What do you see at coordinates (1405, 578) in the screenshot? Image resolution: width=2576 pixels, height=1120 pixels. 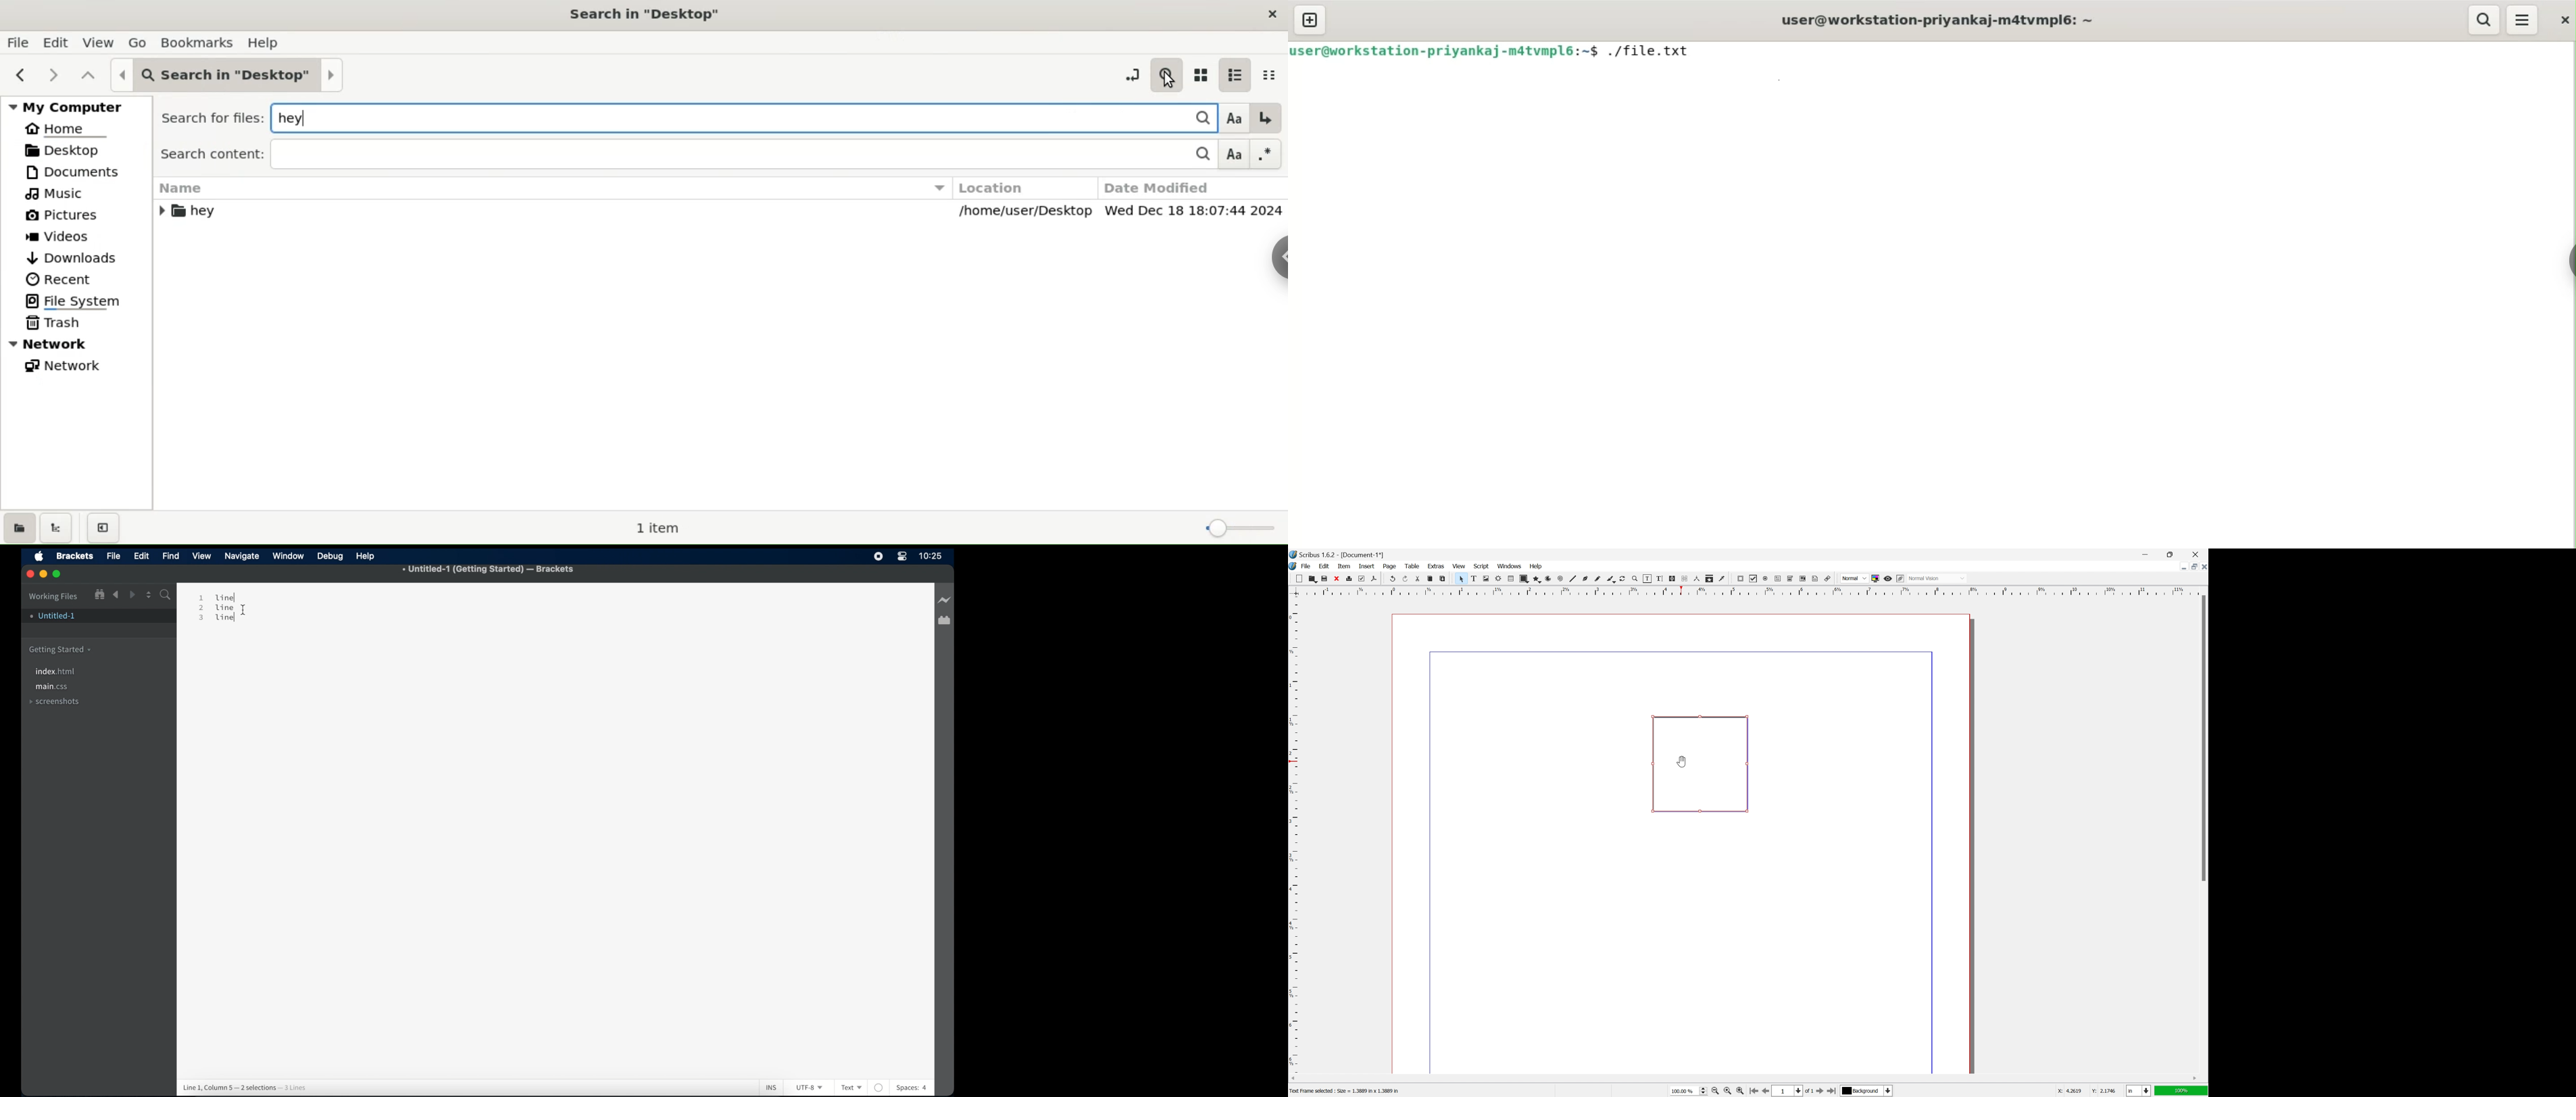 I see `redo` at bounding box center [1405, 578].